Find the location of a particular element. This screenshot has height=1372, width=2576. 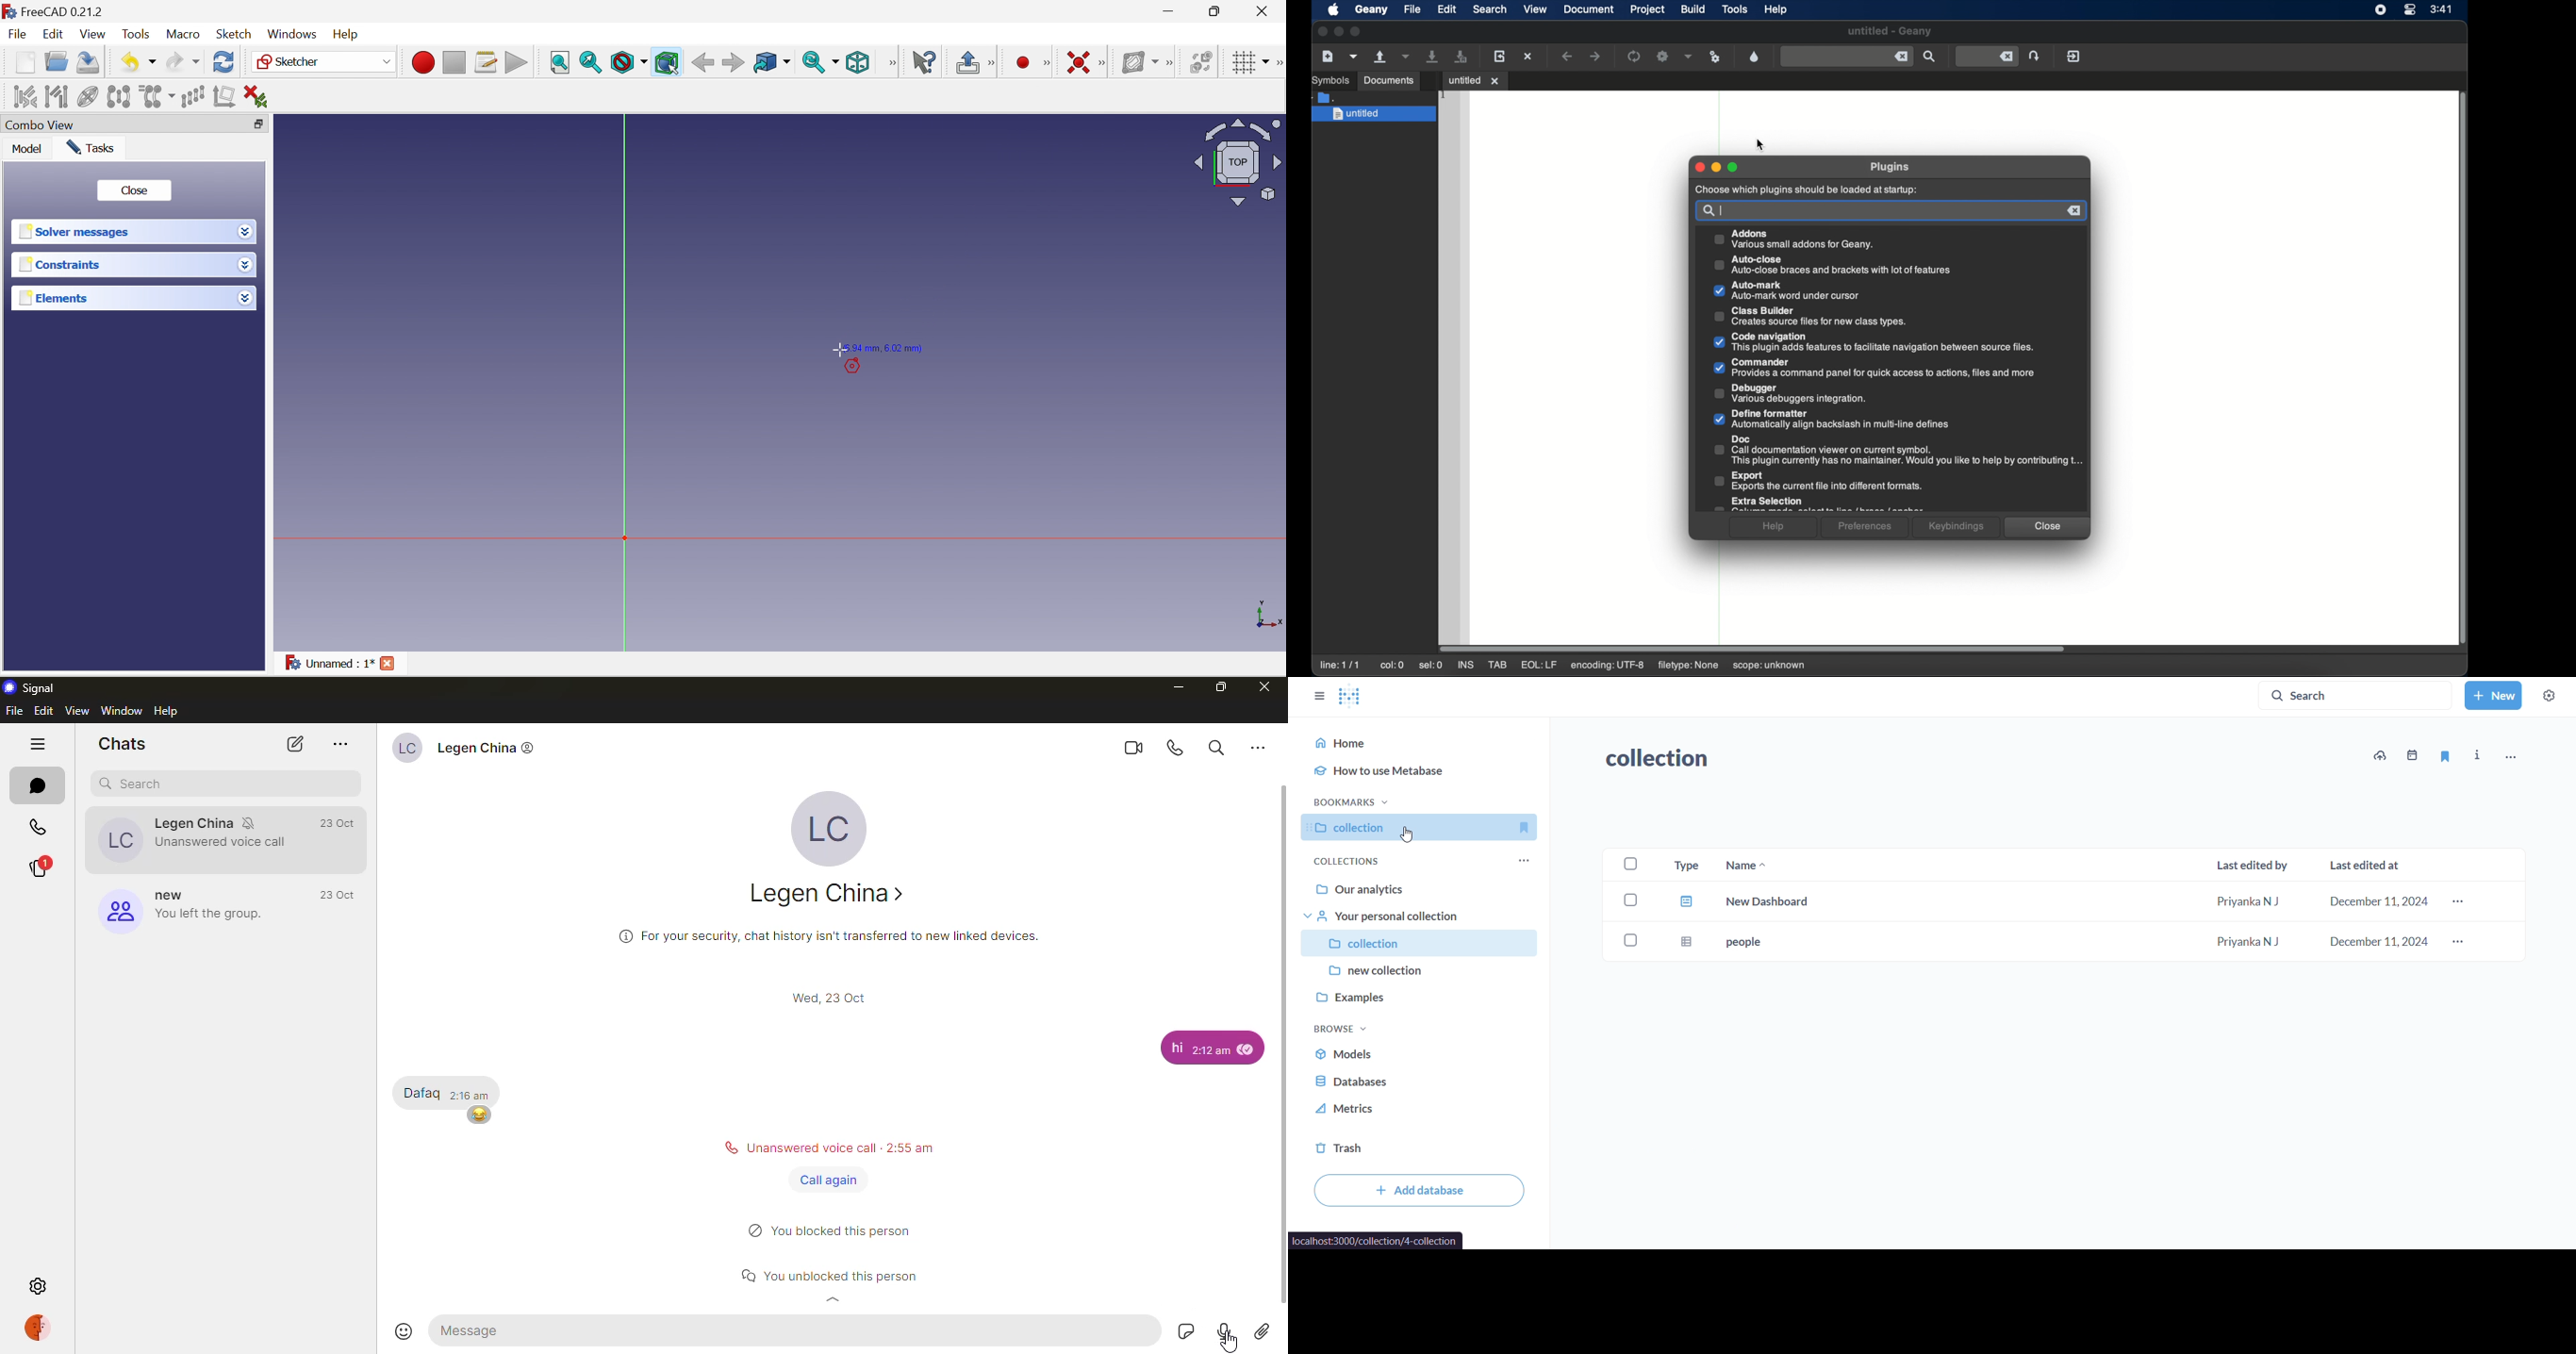

[Sketcher edit tools] is located at coordinates (1279, 64).